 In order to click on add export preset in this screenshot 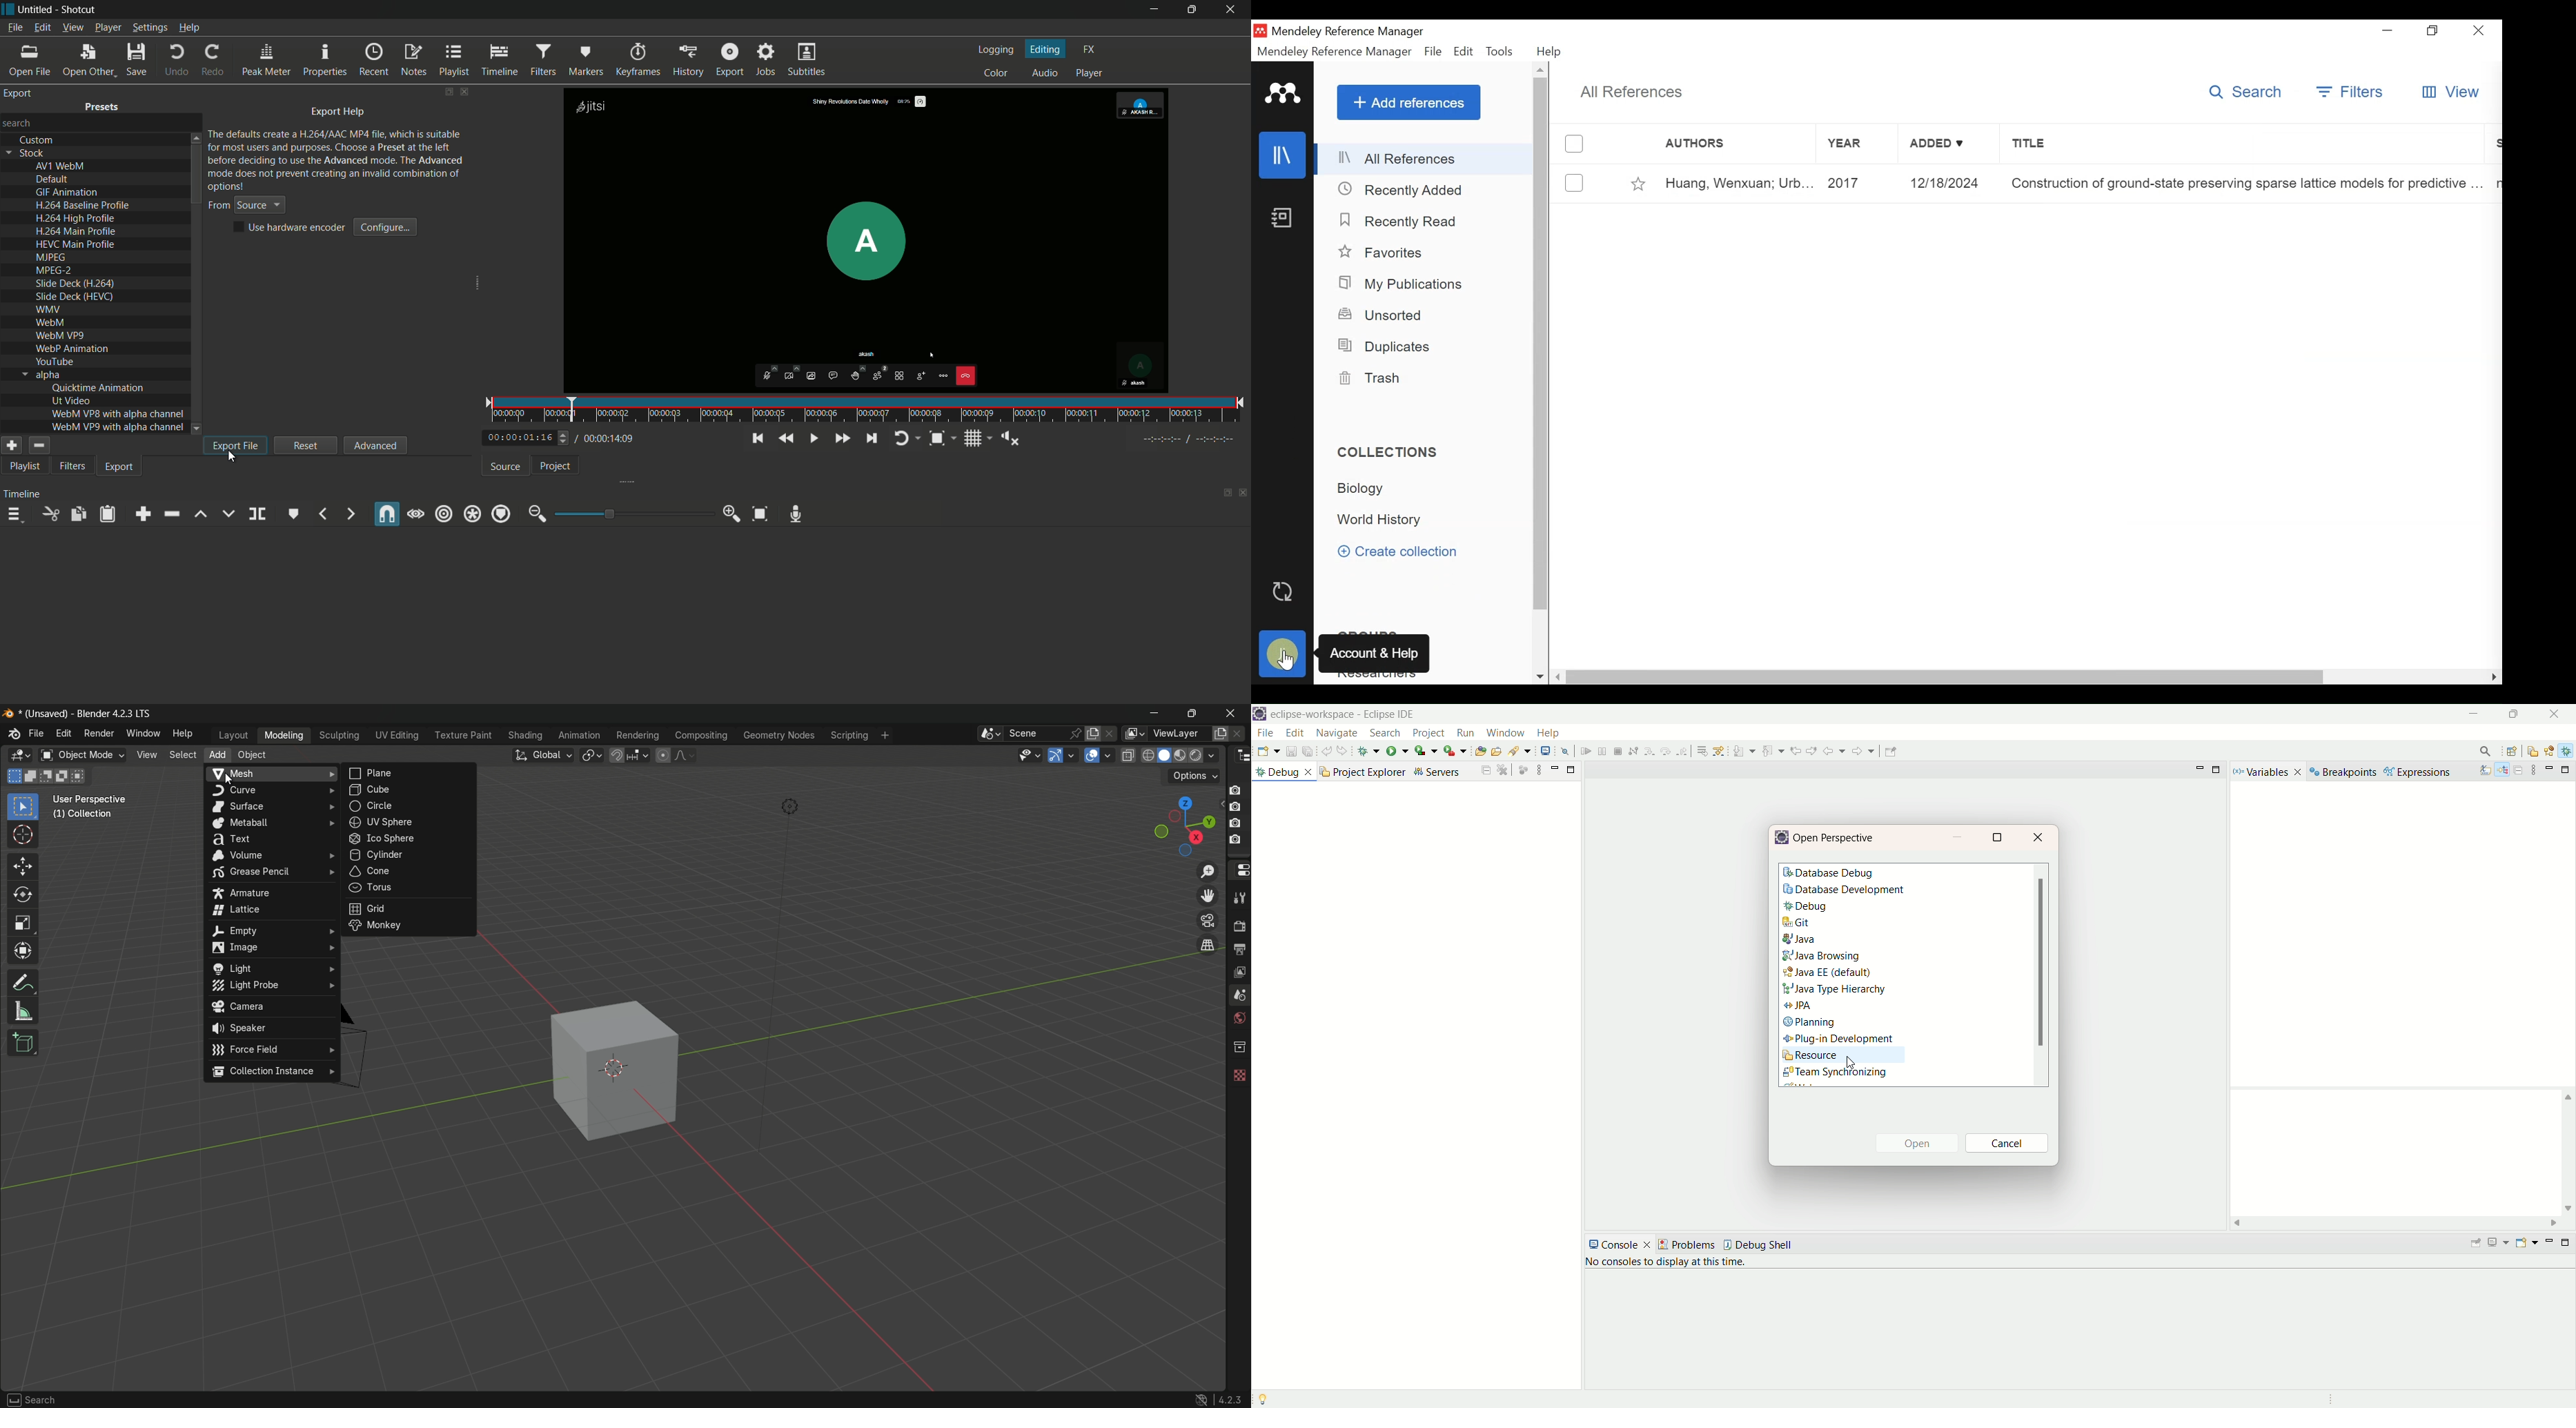, I will do `click(12, 446)`.